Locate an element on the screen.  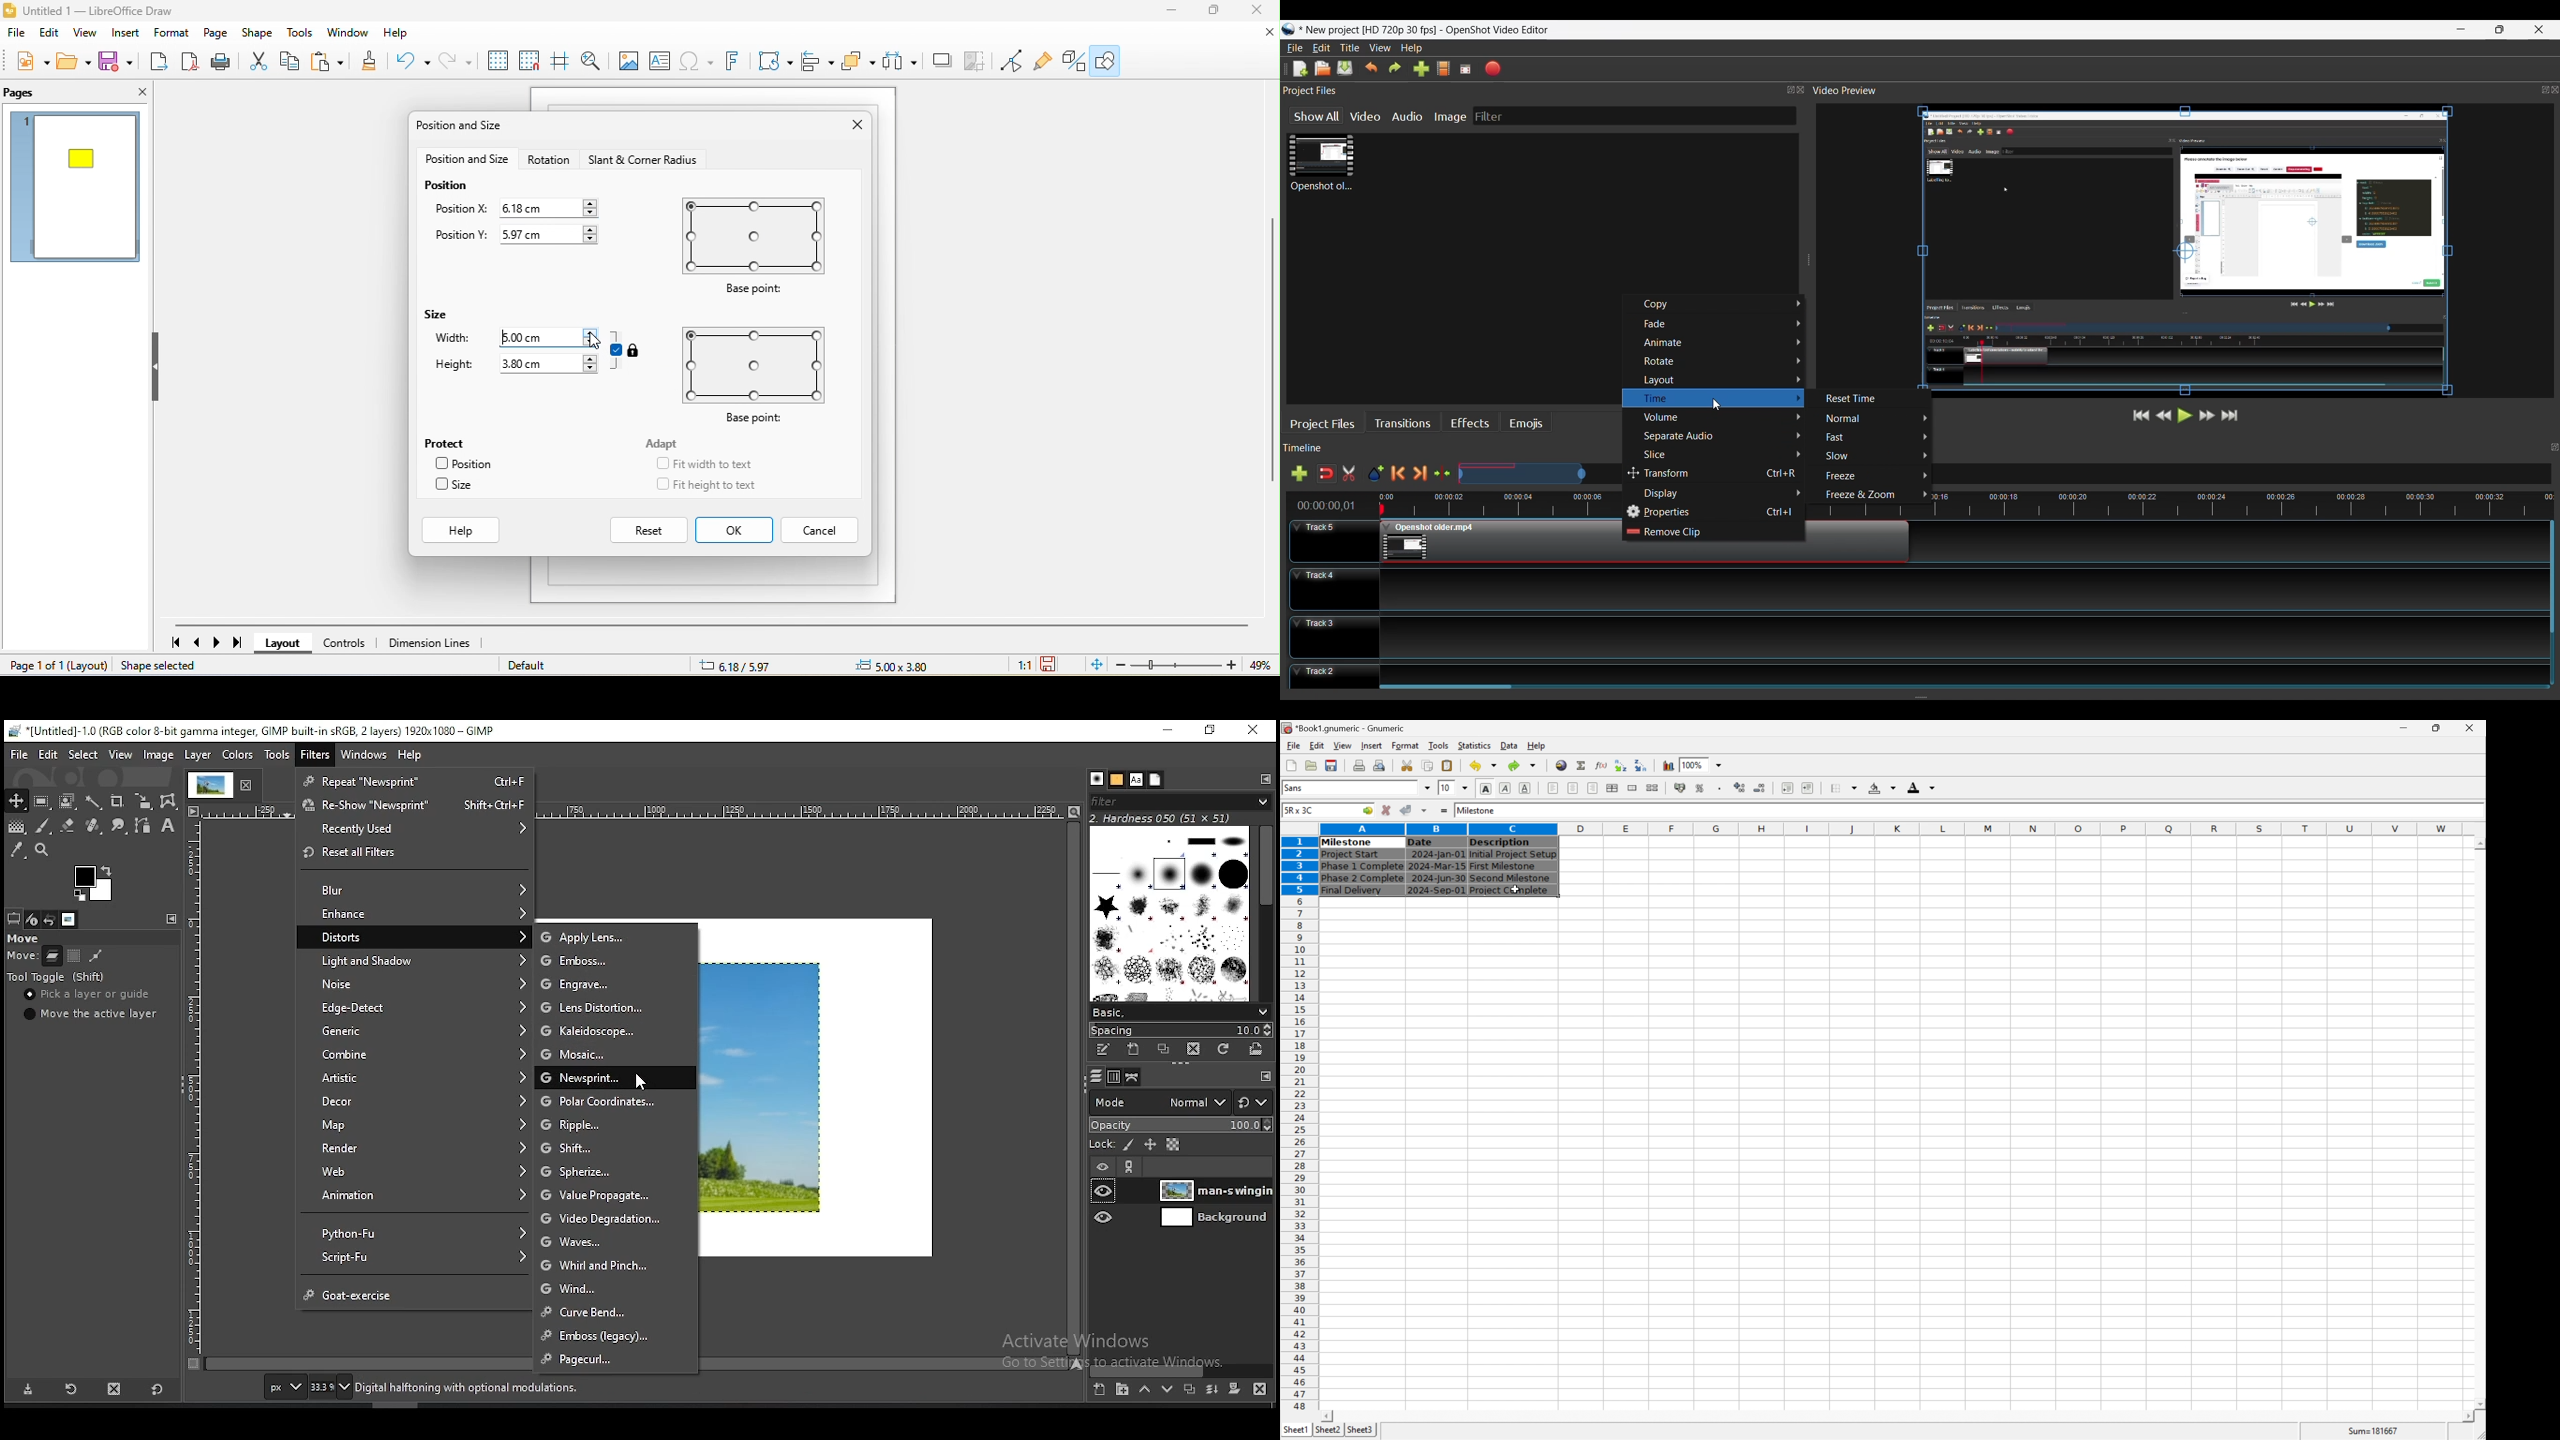
zoom and pan is located at coordinates (591, 59).